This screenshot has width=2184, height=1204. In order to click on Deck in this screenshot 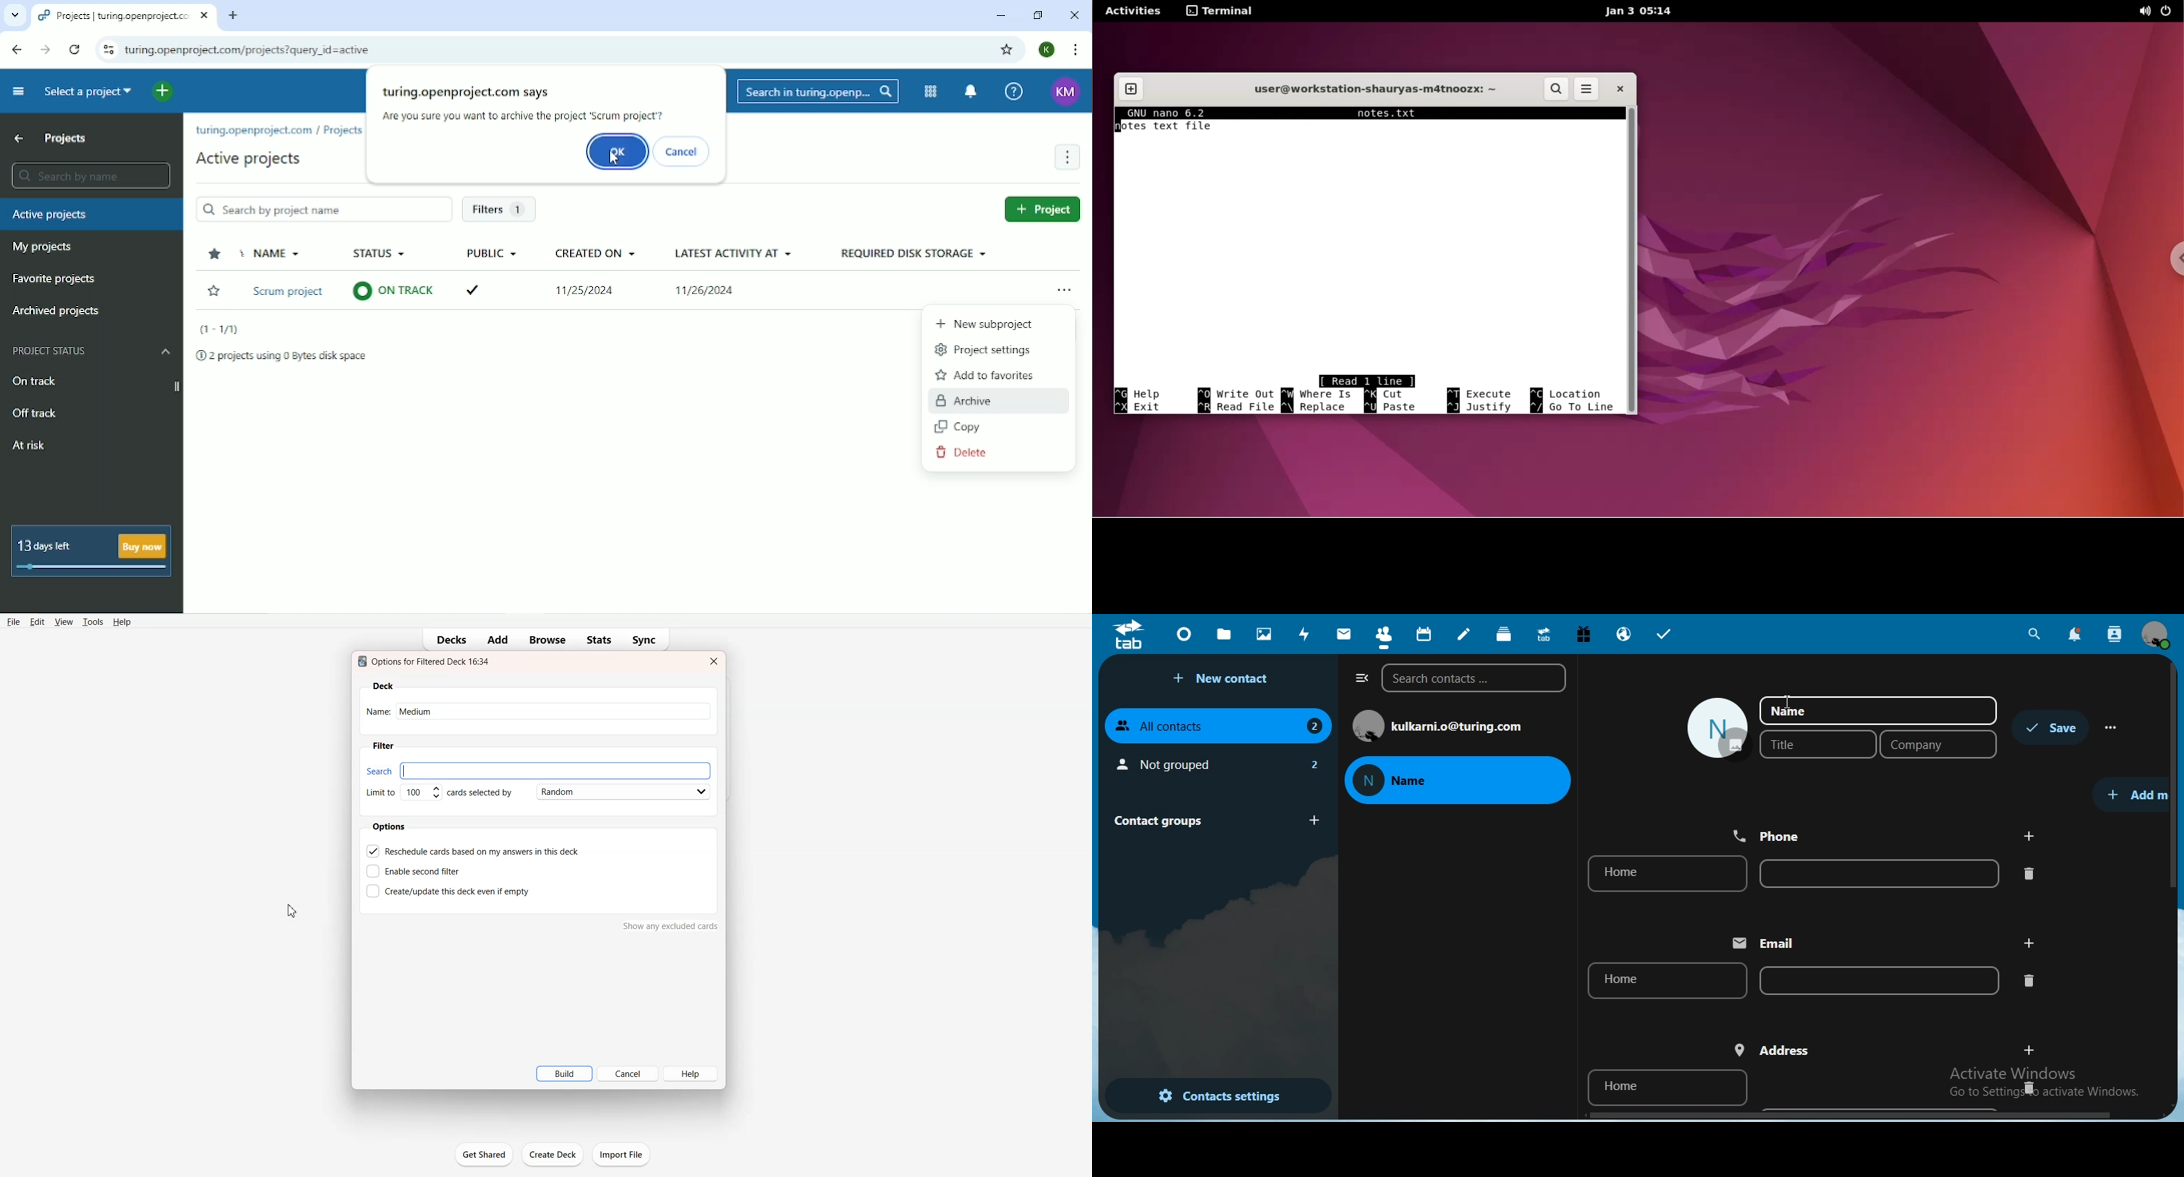, I will do `click(383, 686)`.